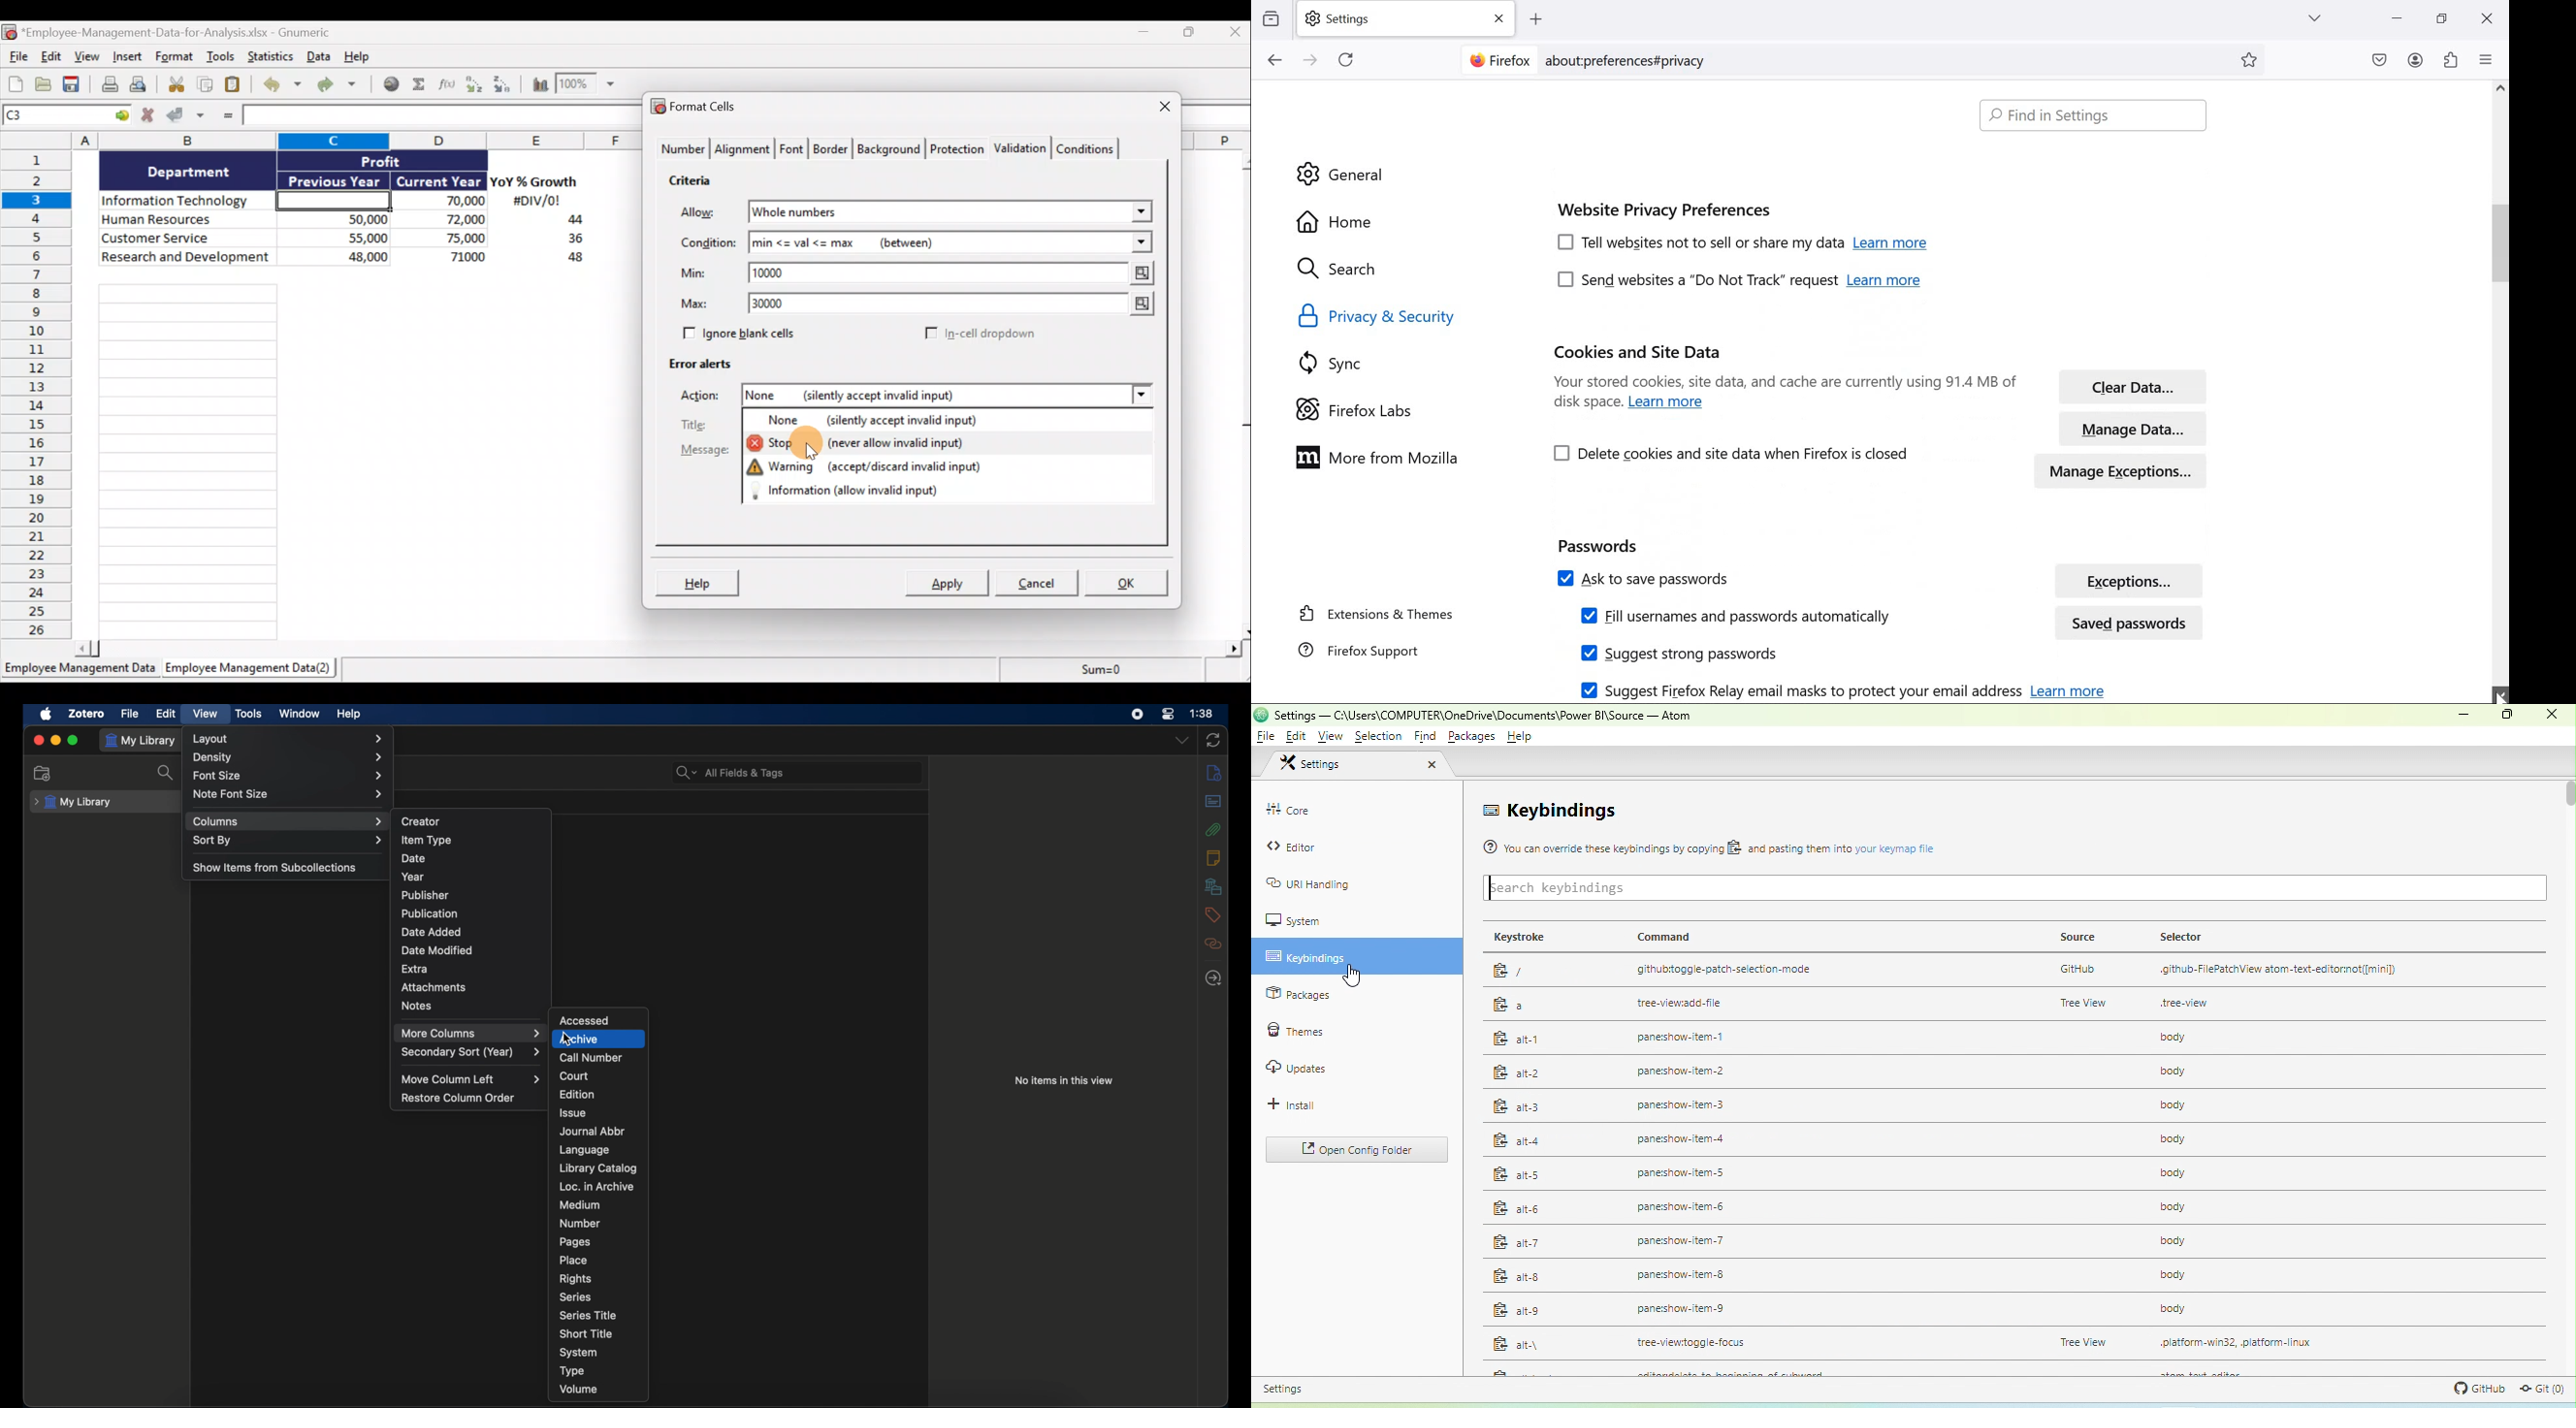  I want to click on Firefox Labs, so click(1365, 408).